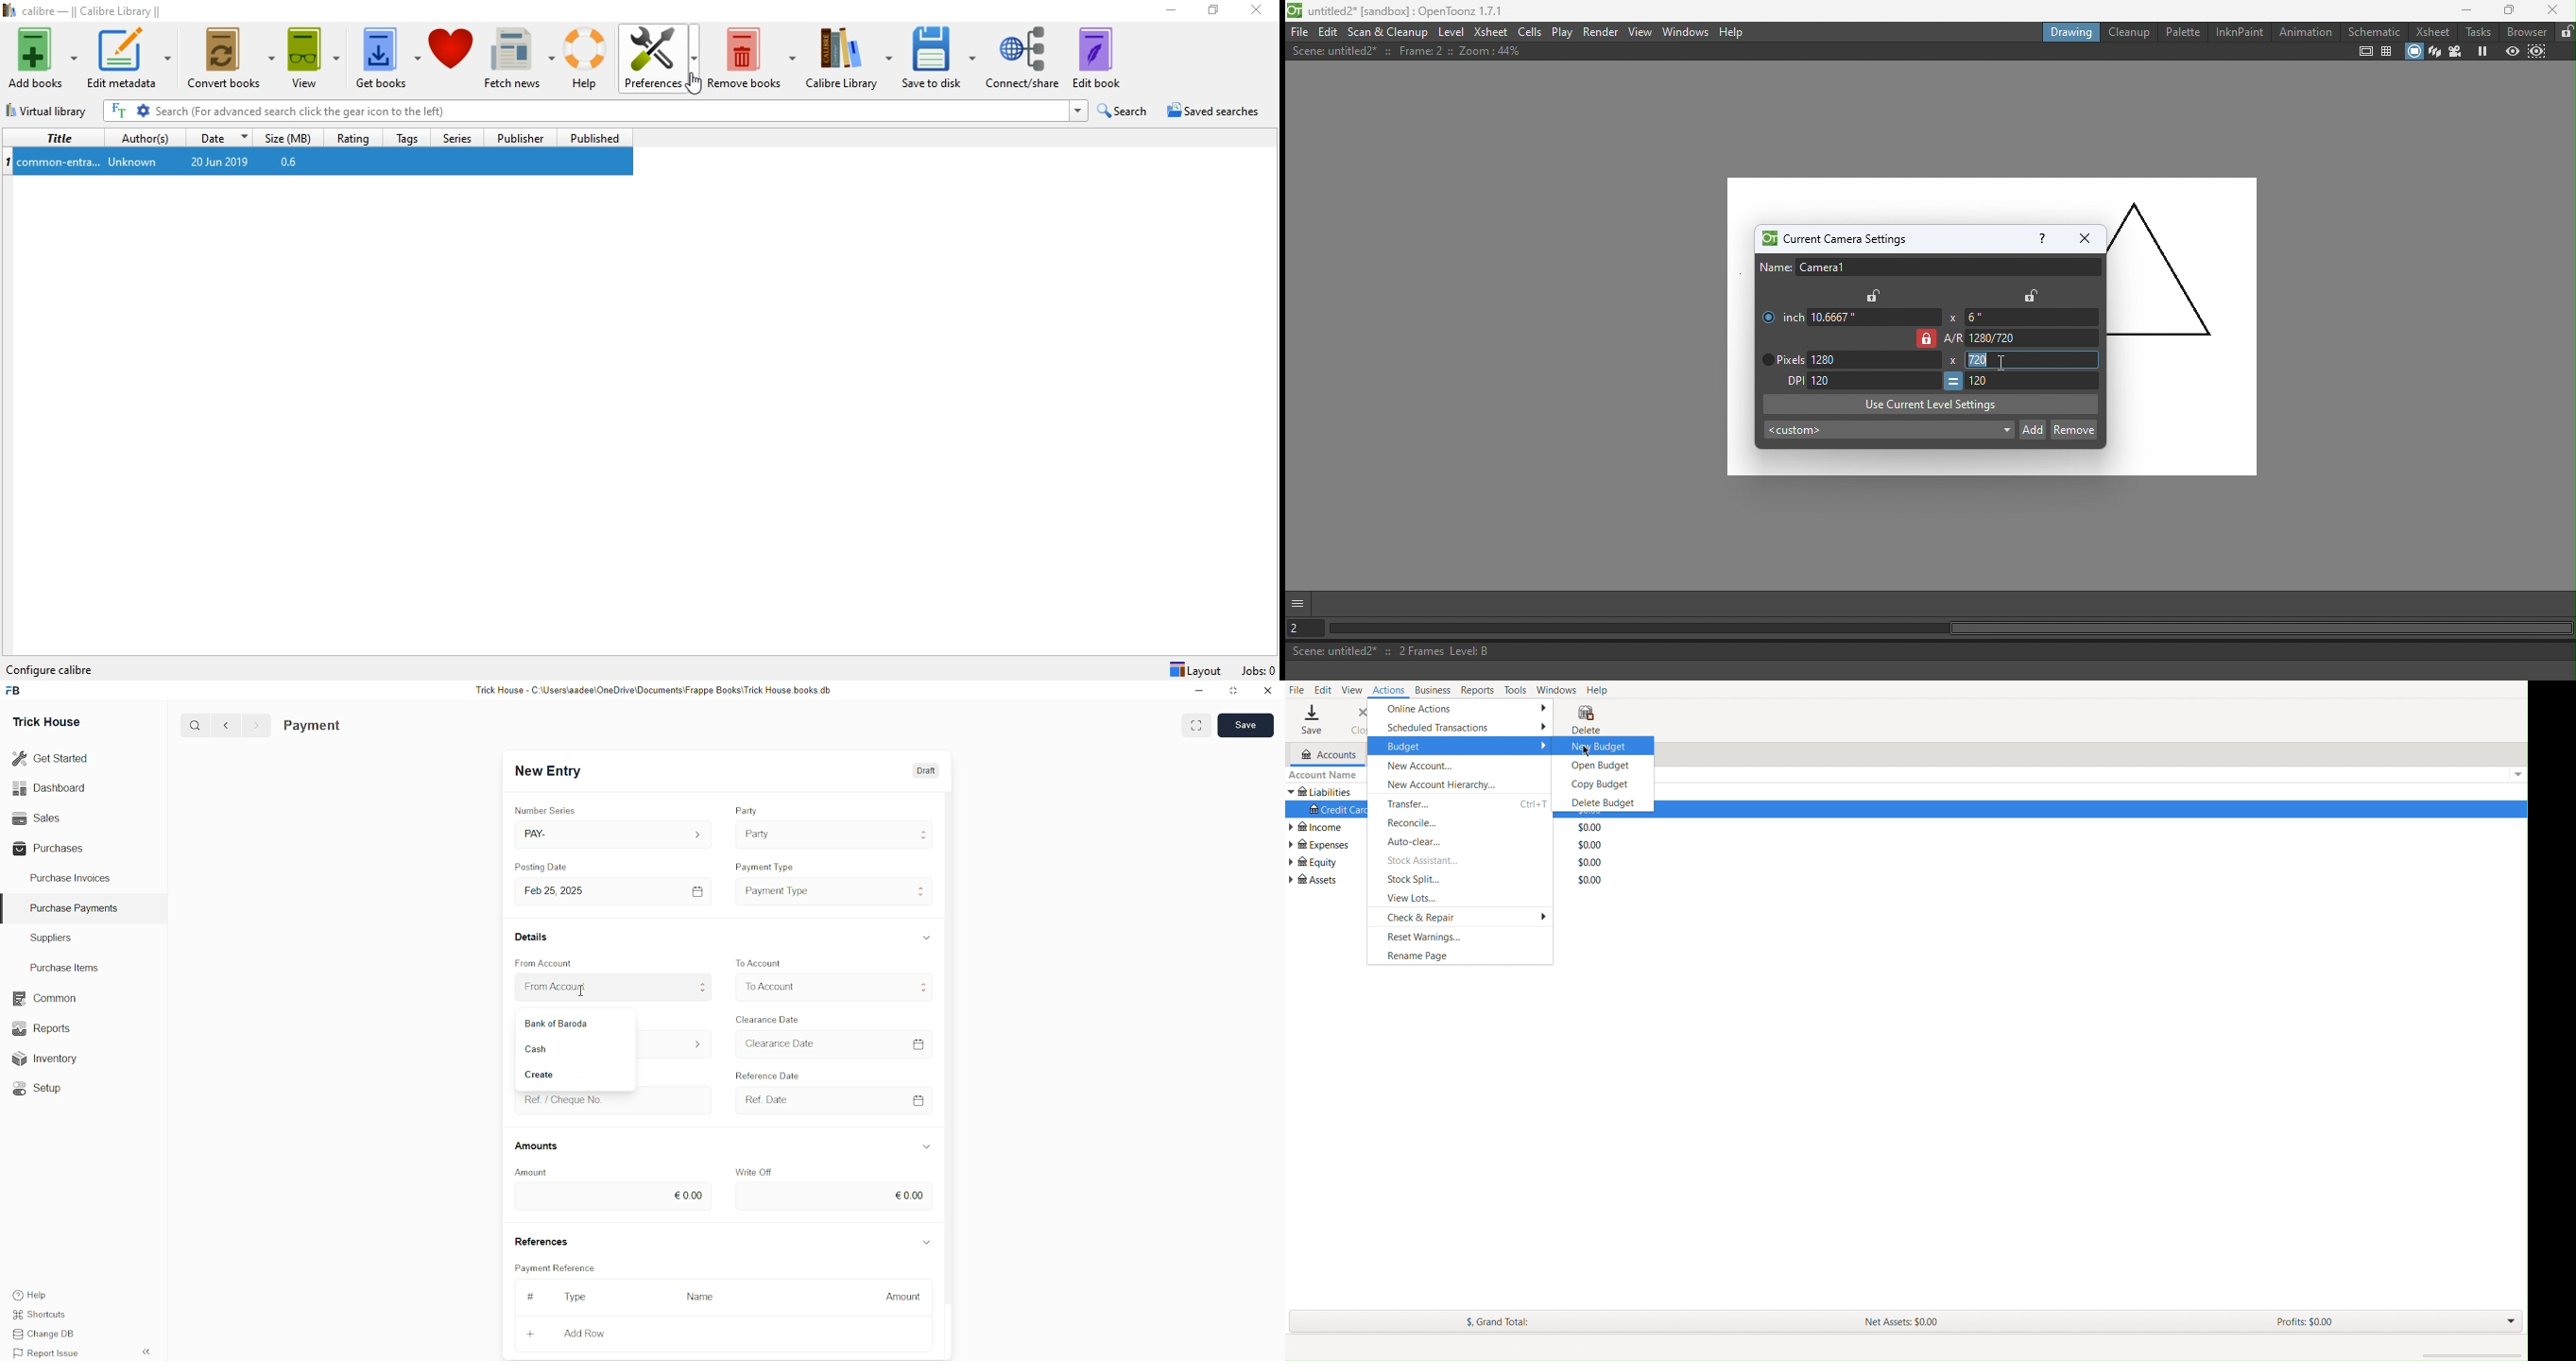  Describe the element at coordinates (559, 1046) in the screenshot. I see `Cash` at that location.